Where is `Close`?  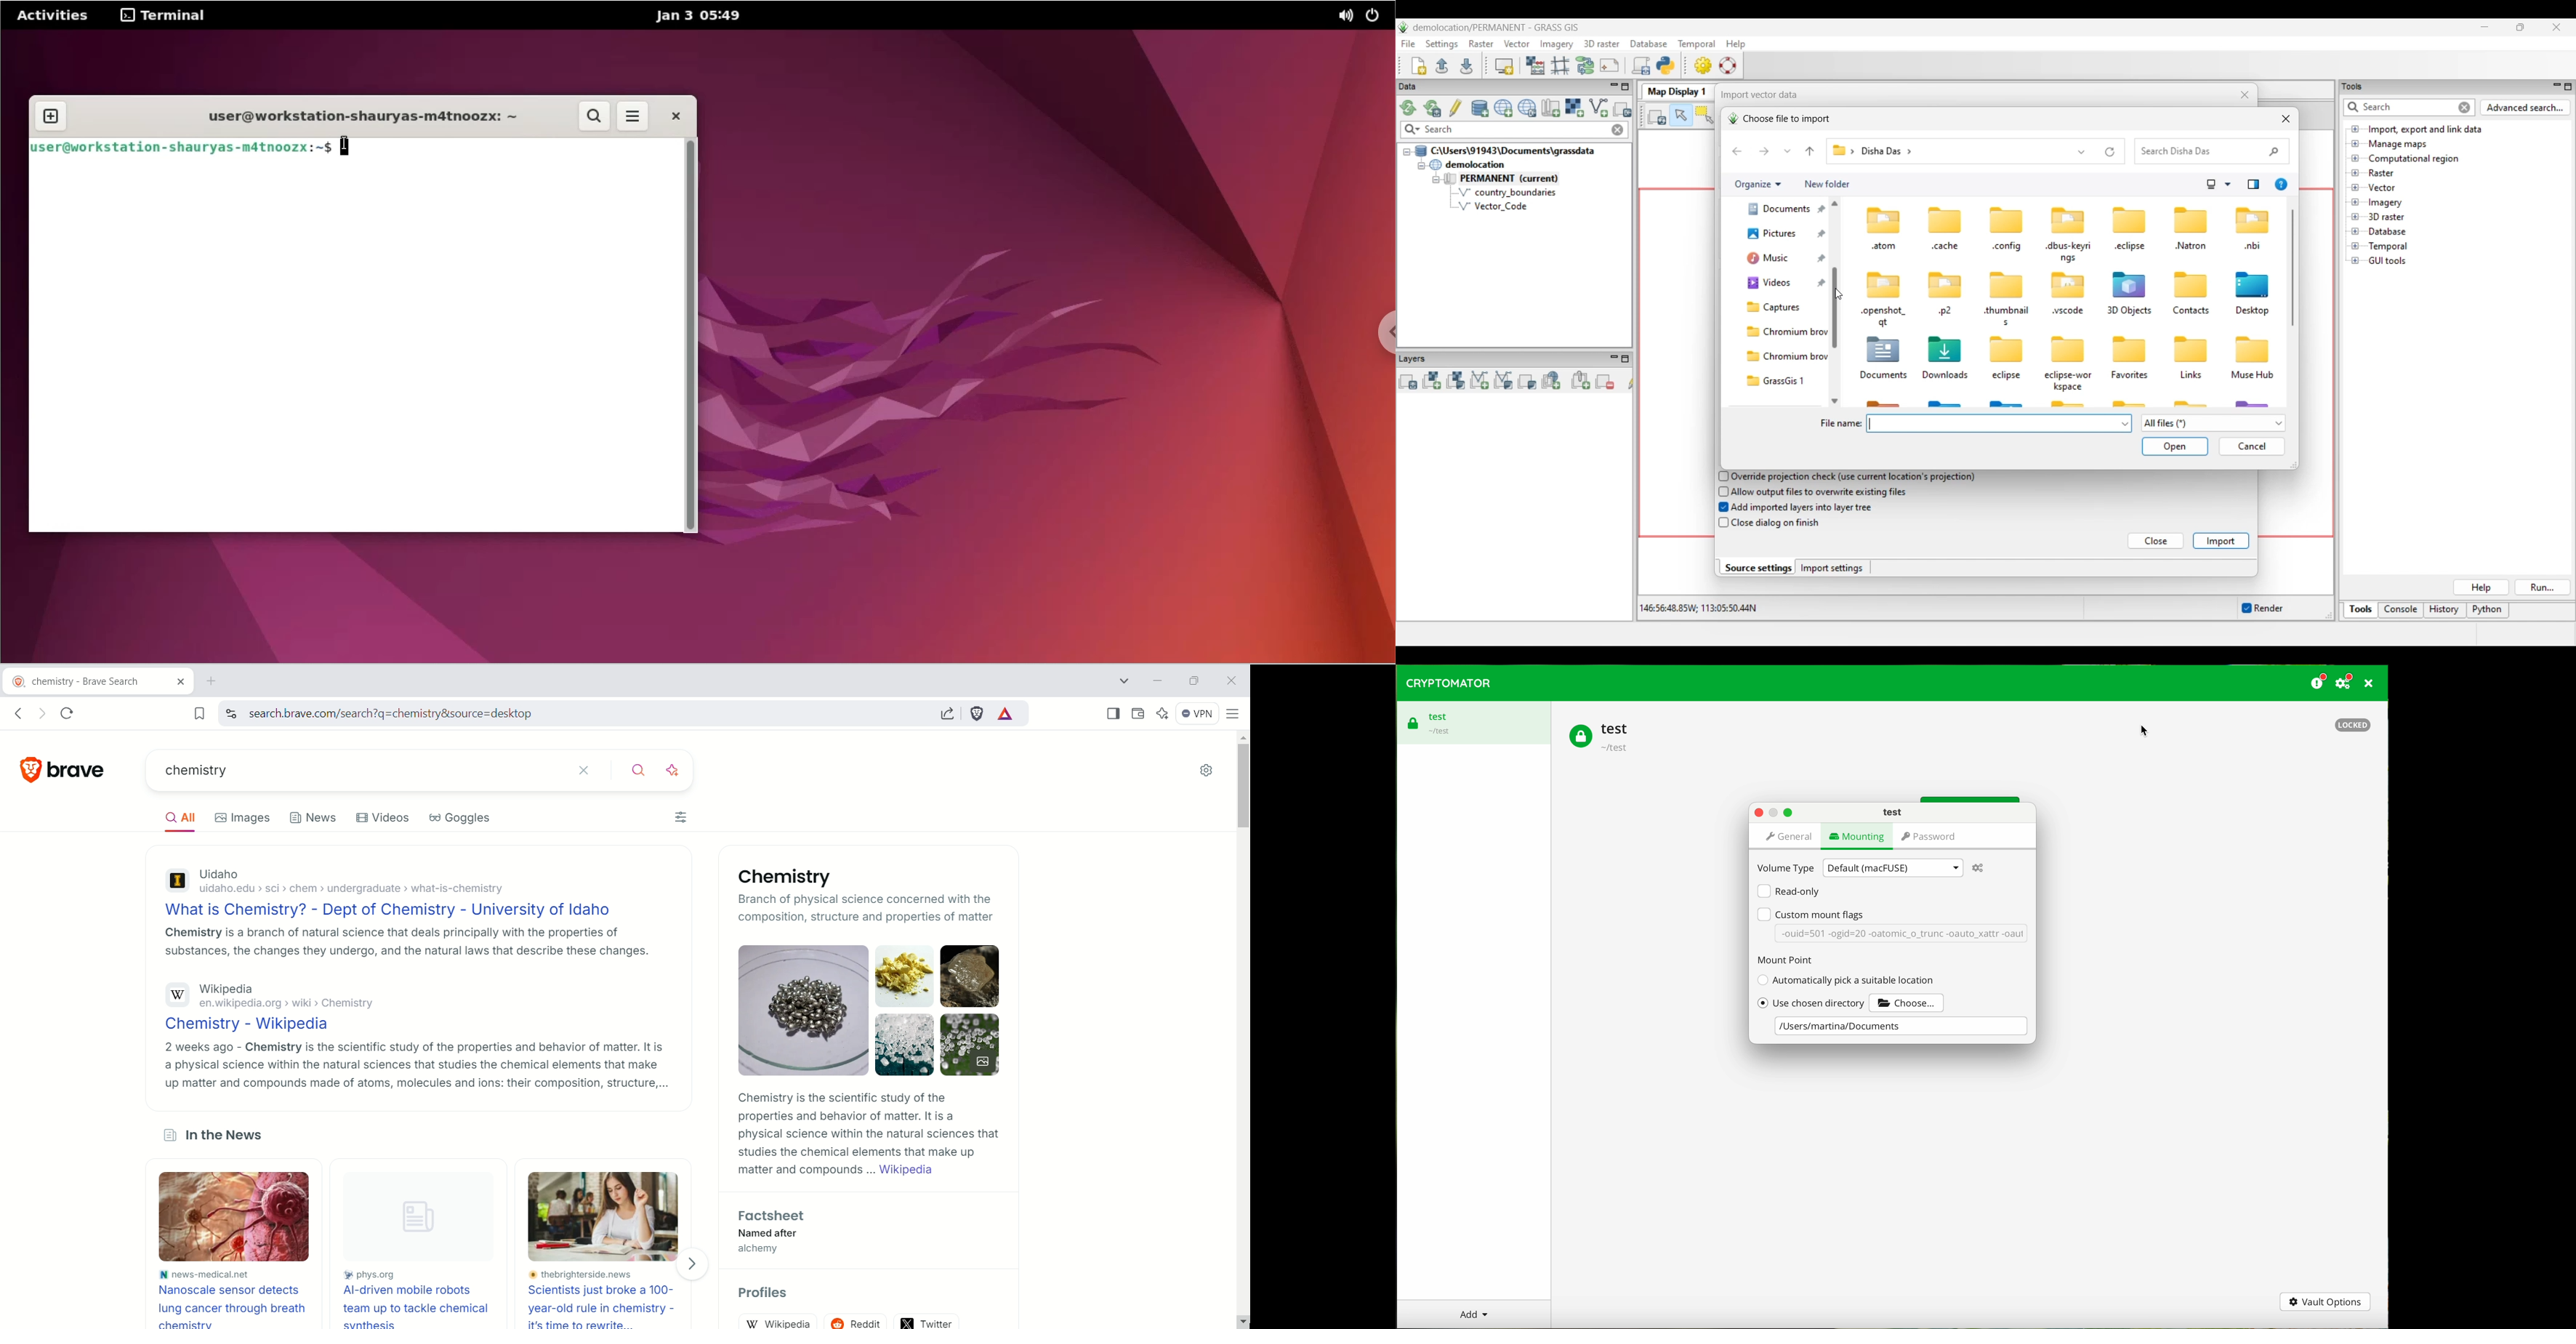
Close is located at coordinates (2157, 541).